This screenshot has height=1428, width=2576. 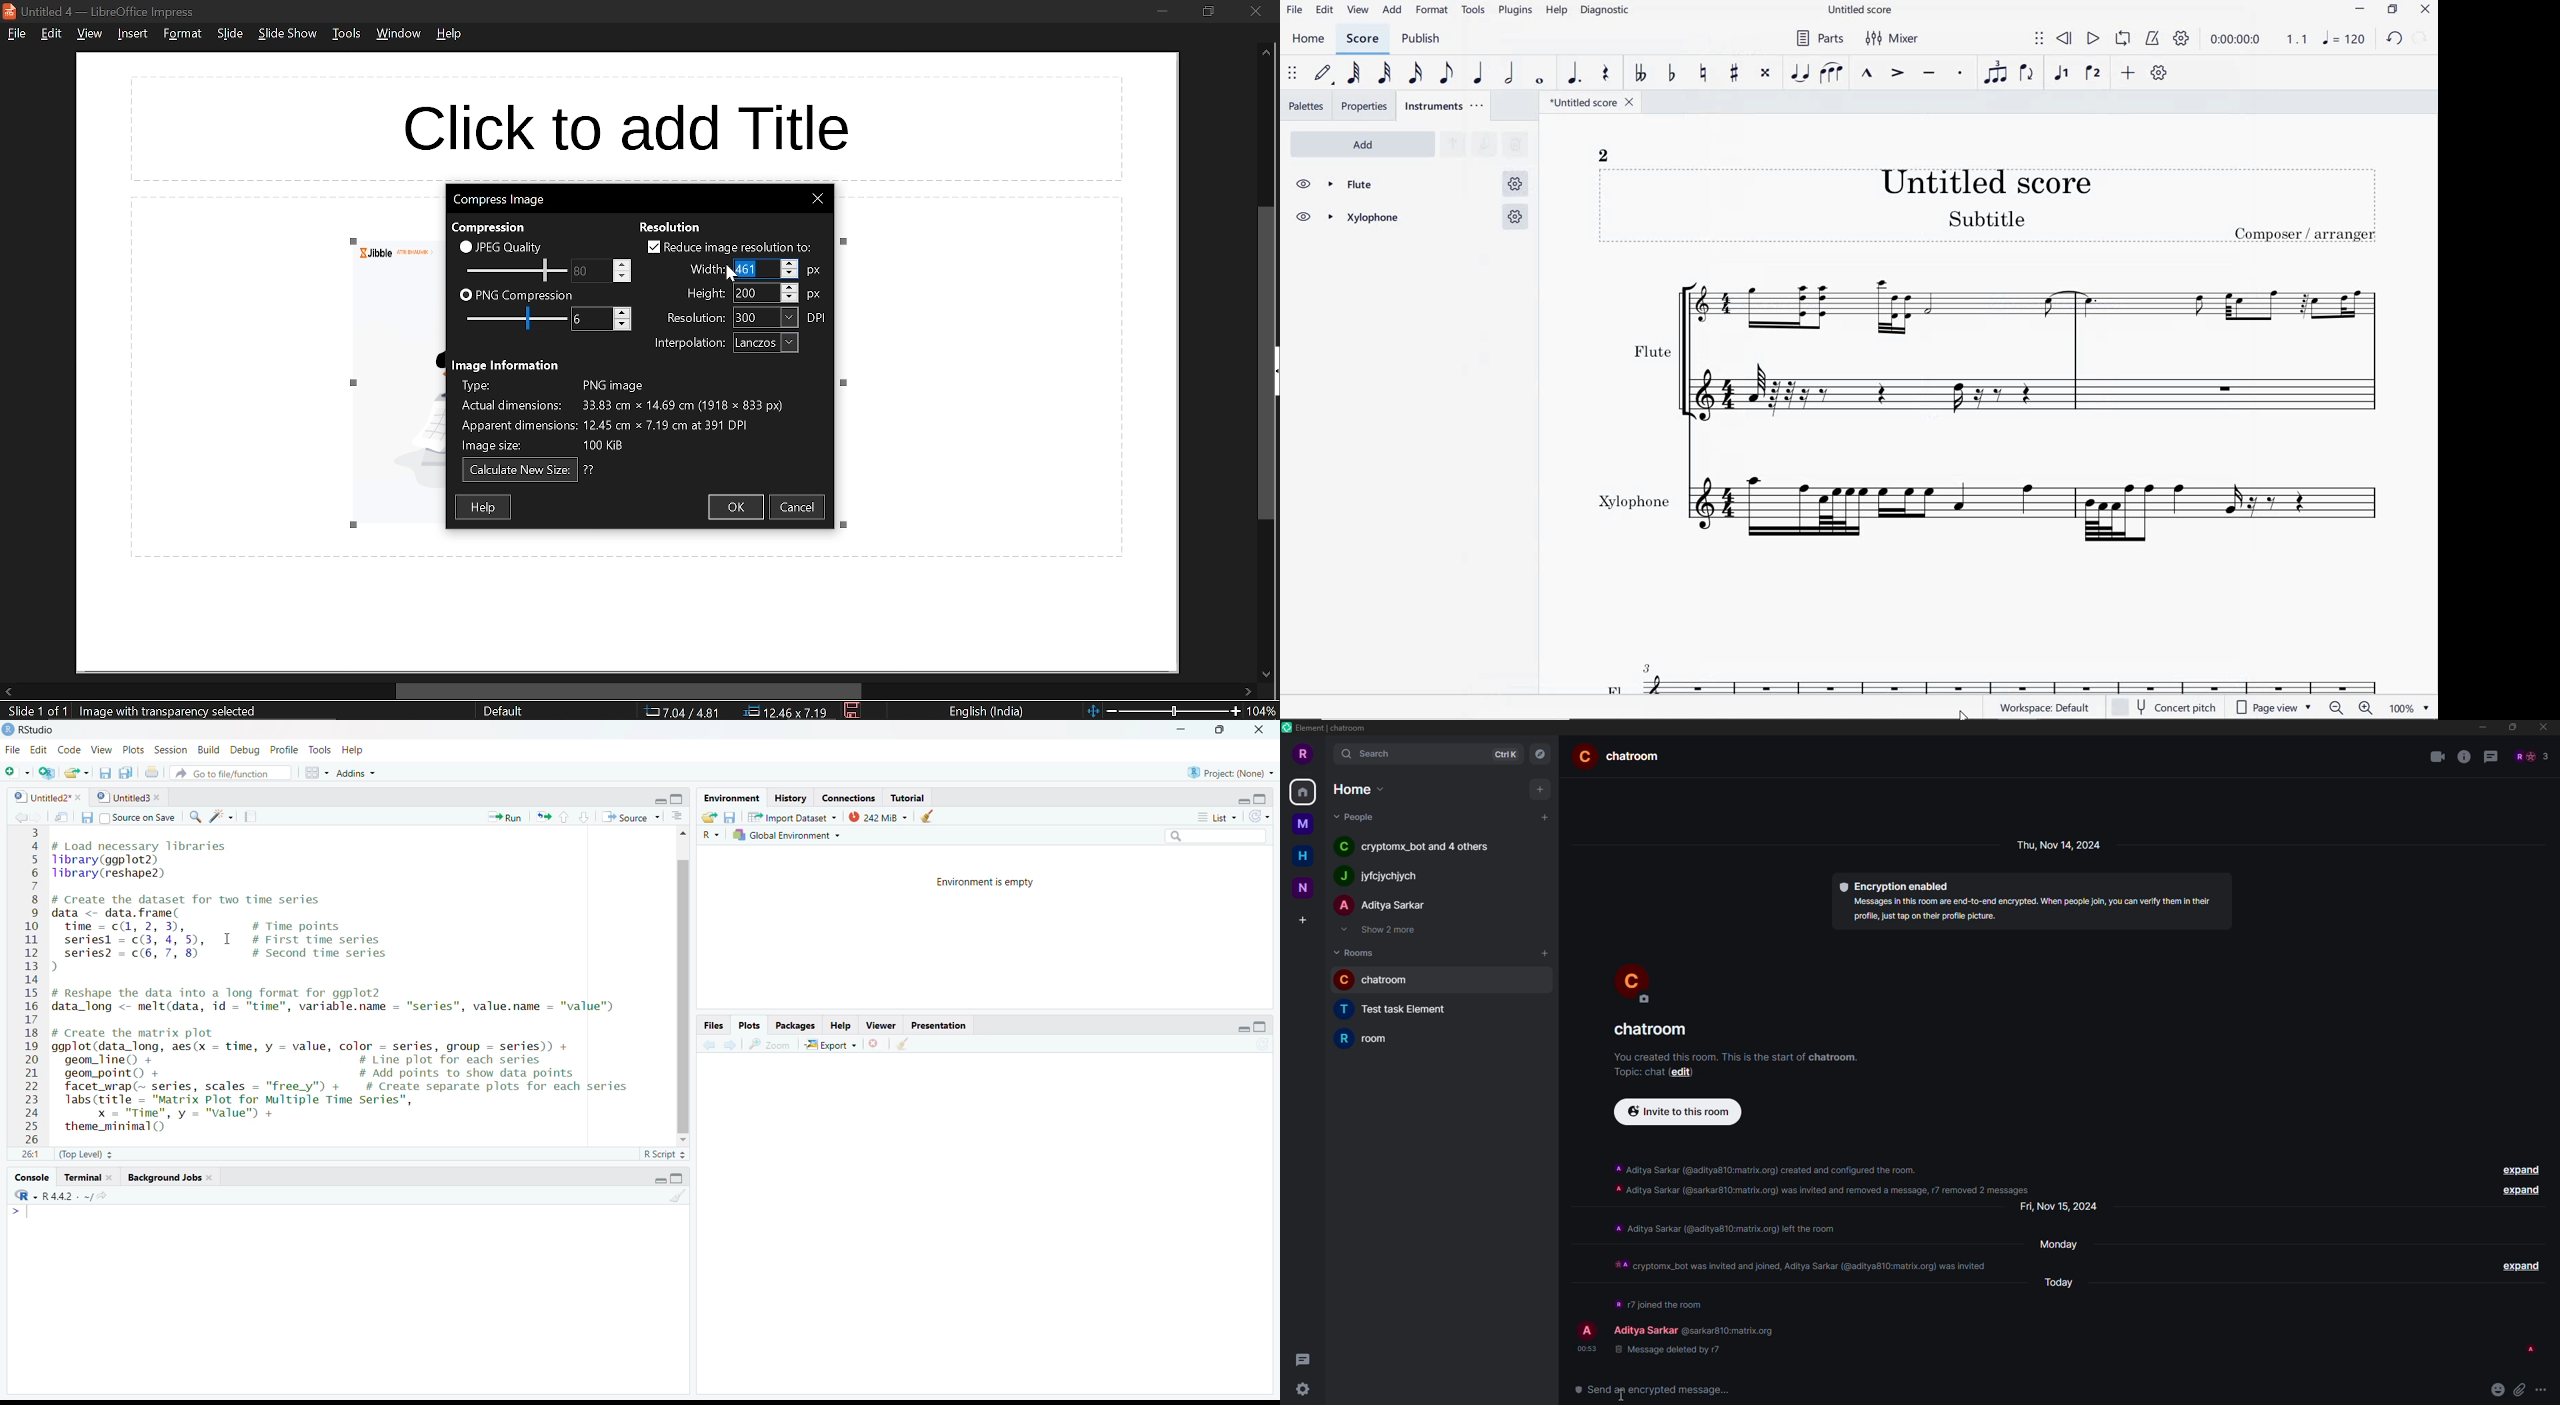 What do you see at coordinates (1219, 817) in the screenshot?
I see `List` at bounding box center [1219, 817].